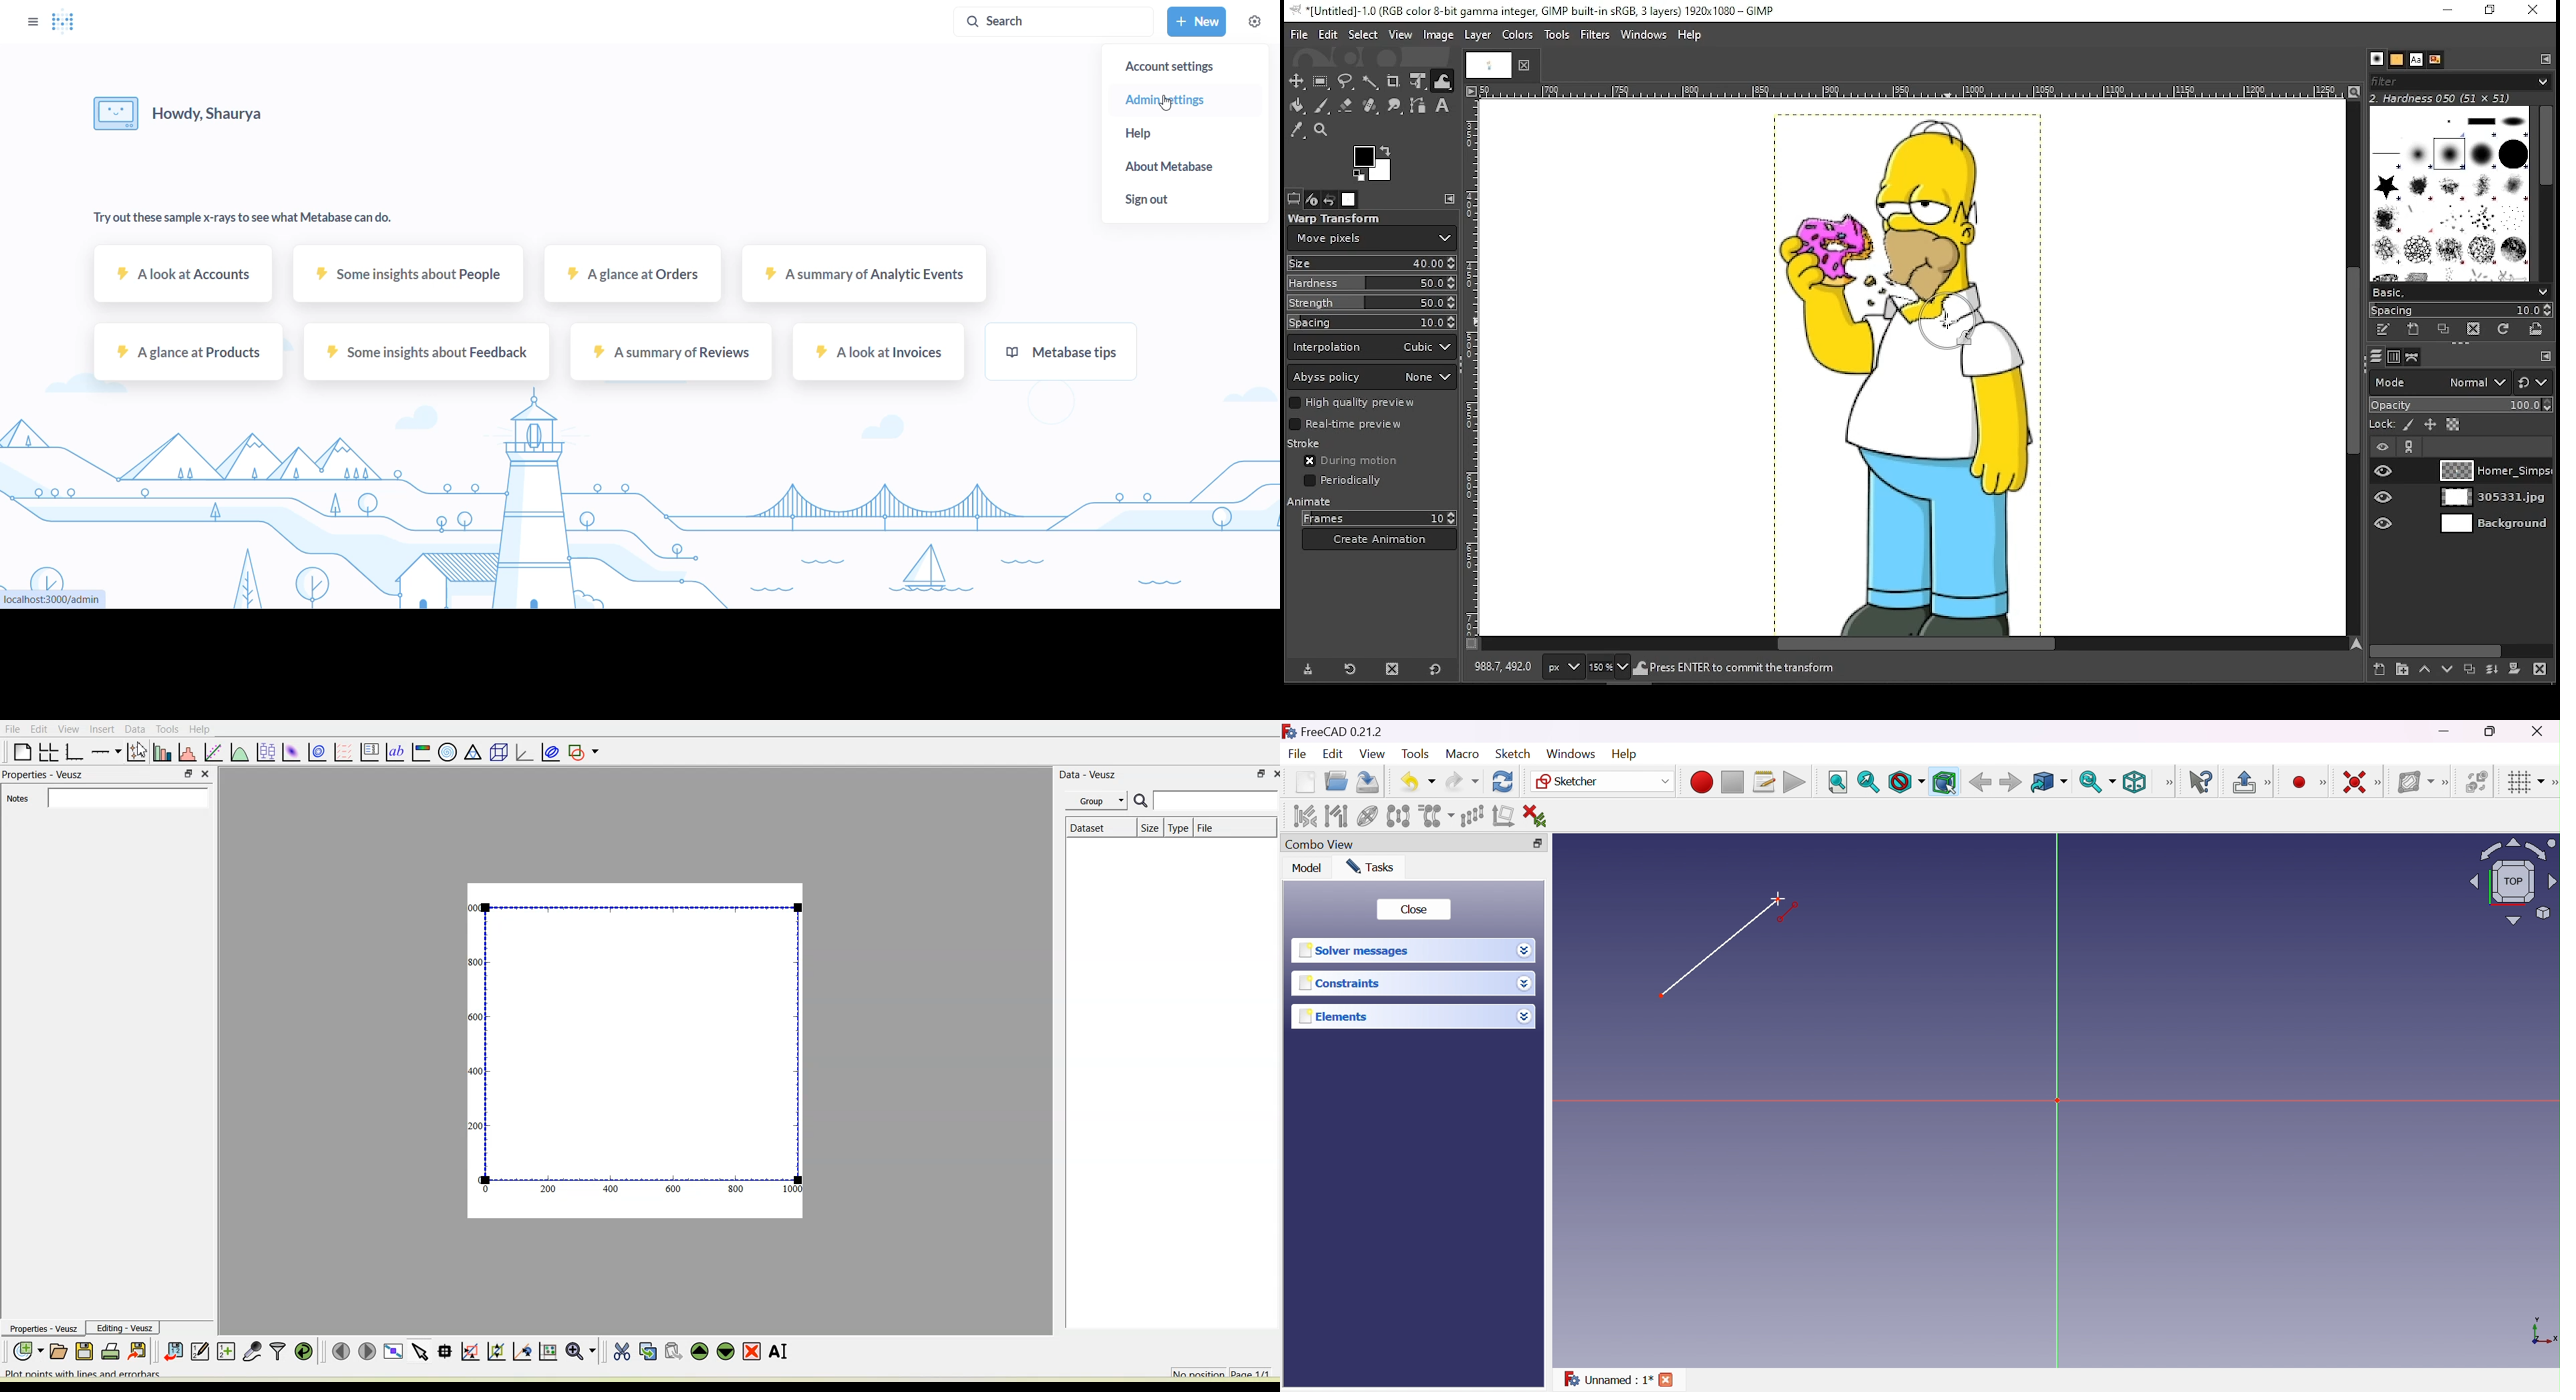  What do you see at coordinates (1305, 784) in the screenshot?
I see `New` at bounding box center [1305, 784].